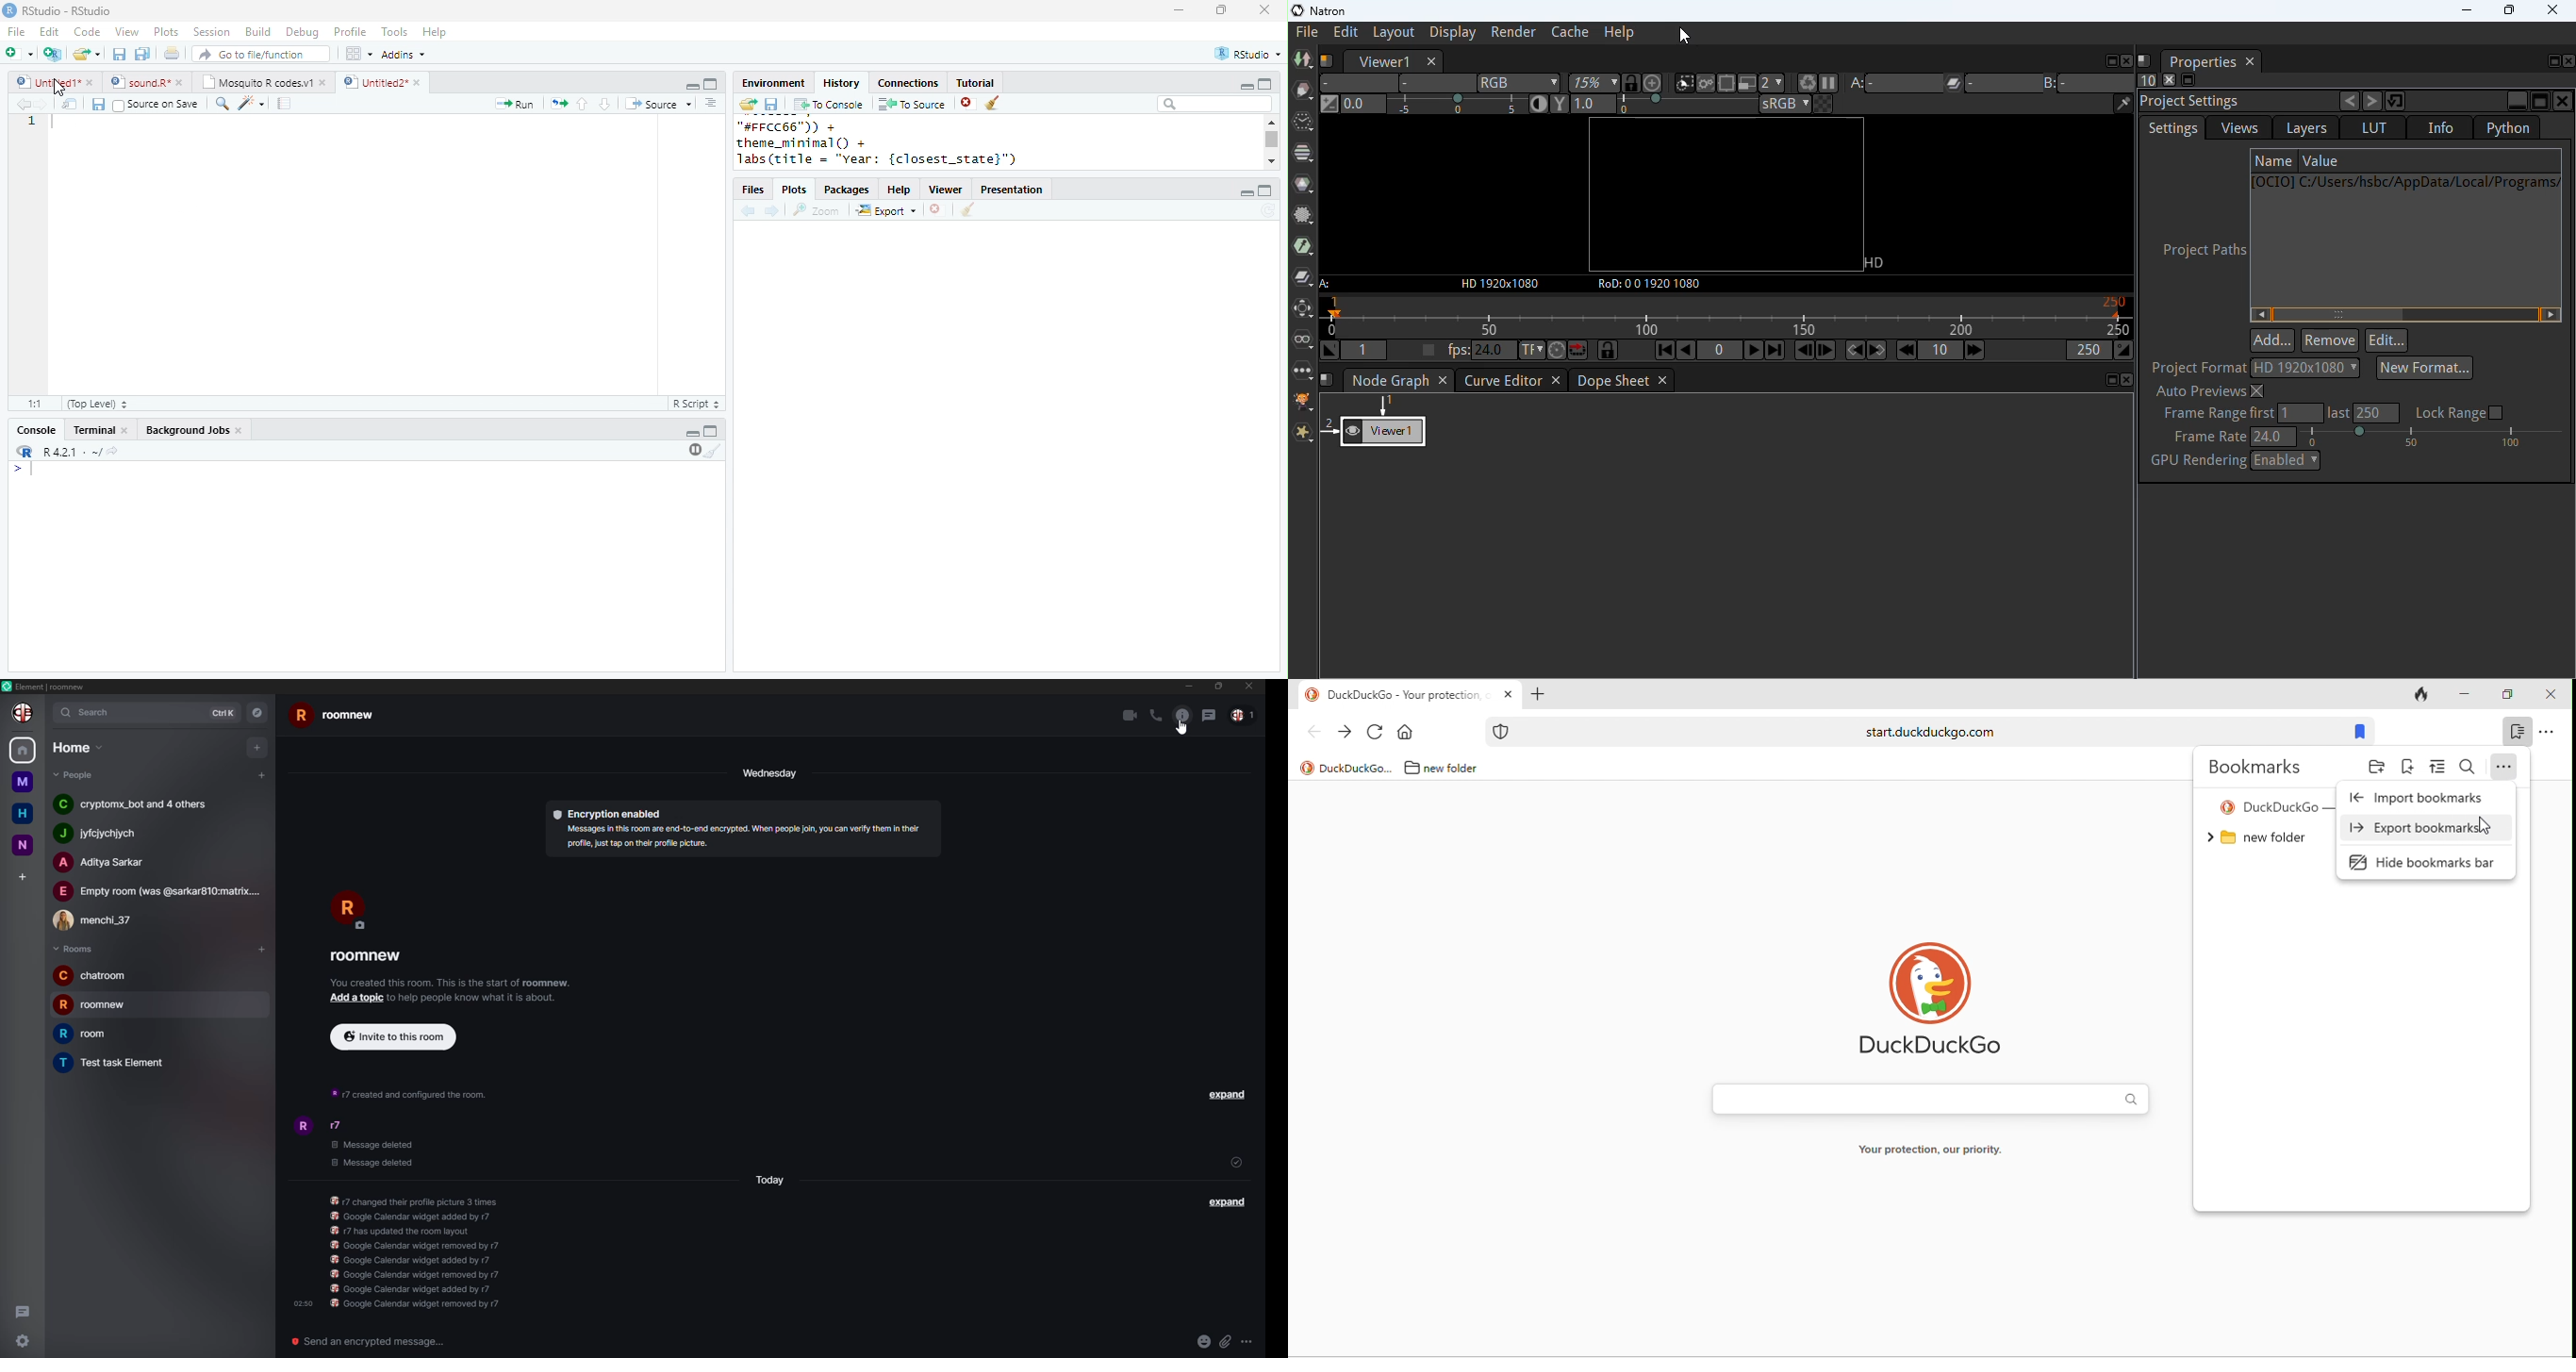  I want to click on Build, so click(257, 31).